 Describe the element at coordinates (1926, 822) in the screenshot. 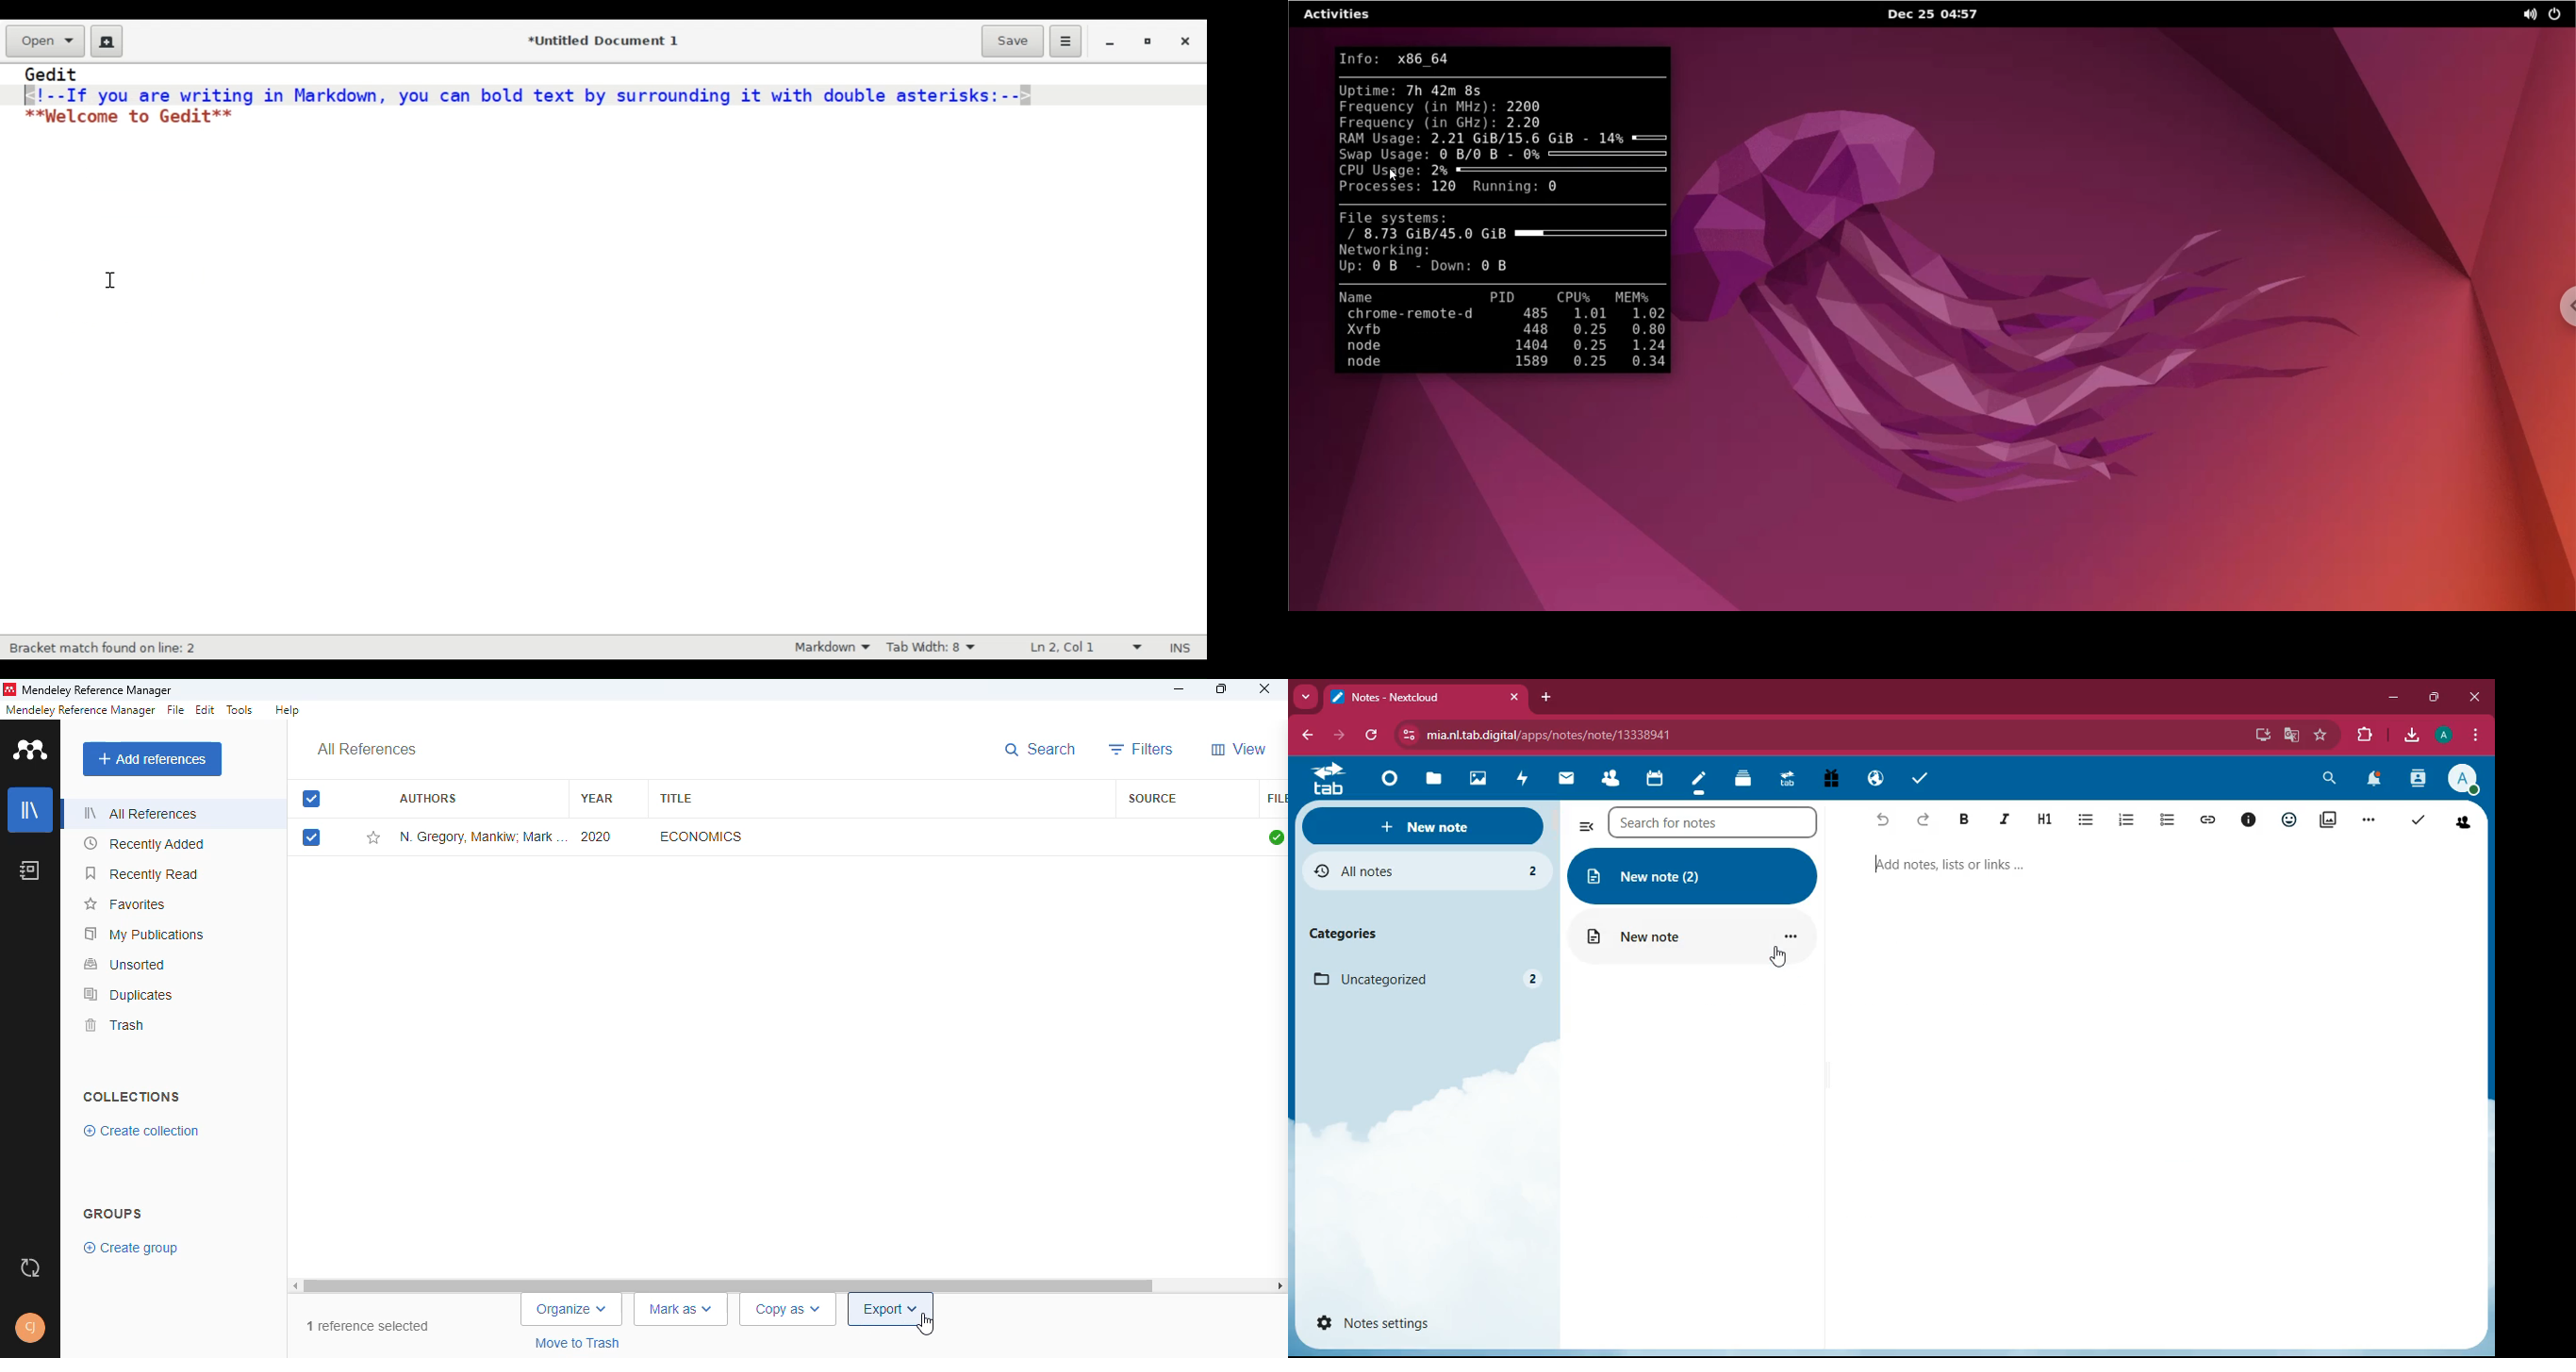

I see `forward` at that location.